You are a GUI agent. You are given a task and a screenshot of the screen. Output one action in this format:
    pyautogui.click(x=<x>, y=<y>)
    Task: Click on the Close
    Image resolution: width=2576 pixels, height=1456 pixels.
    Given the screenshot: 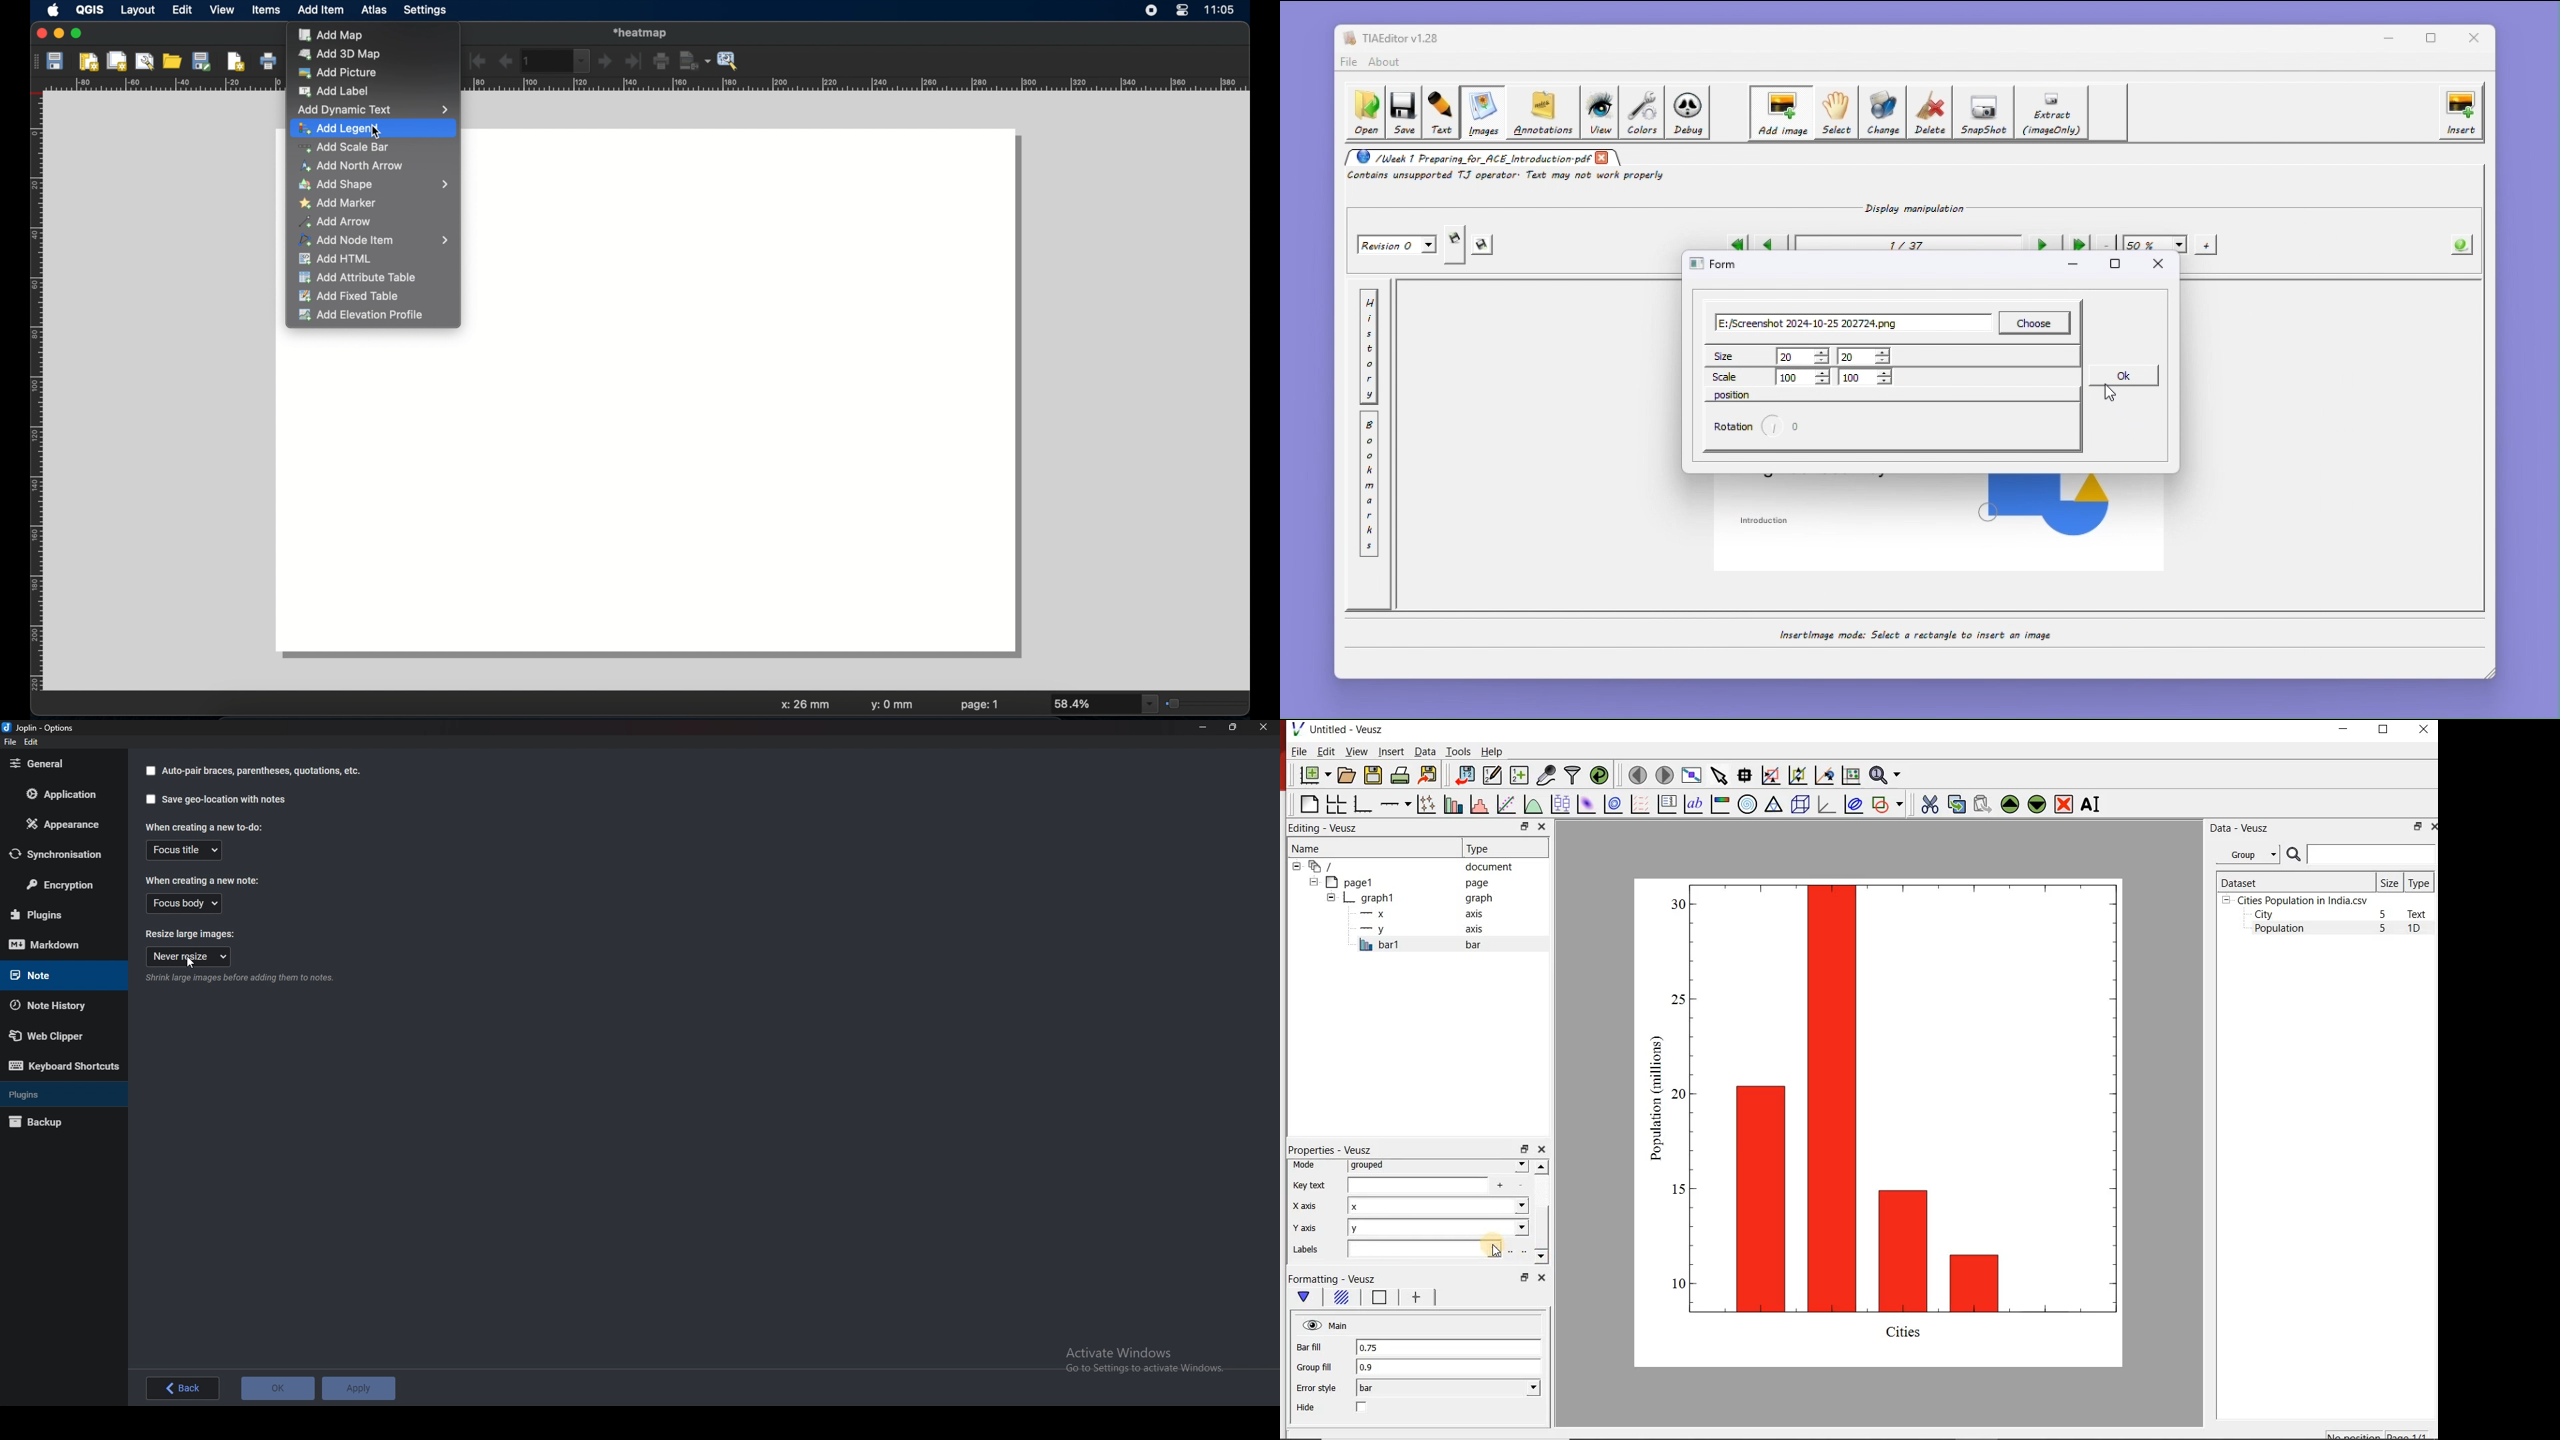 What is the action you would take?
    pyautogui.click(x=1263, y=727)
    